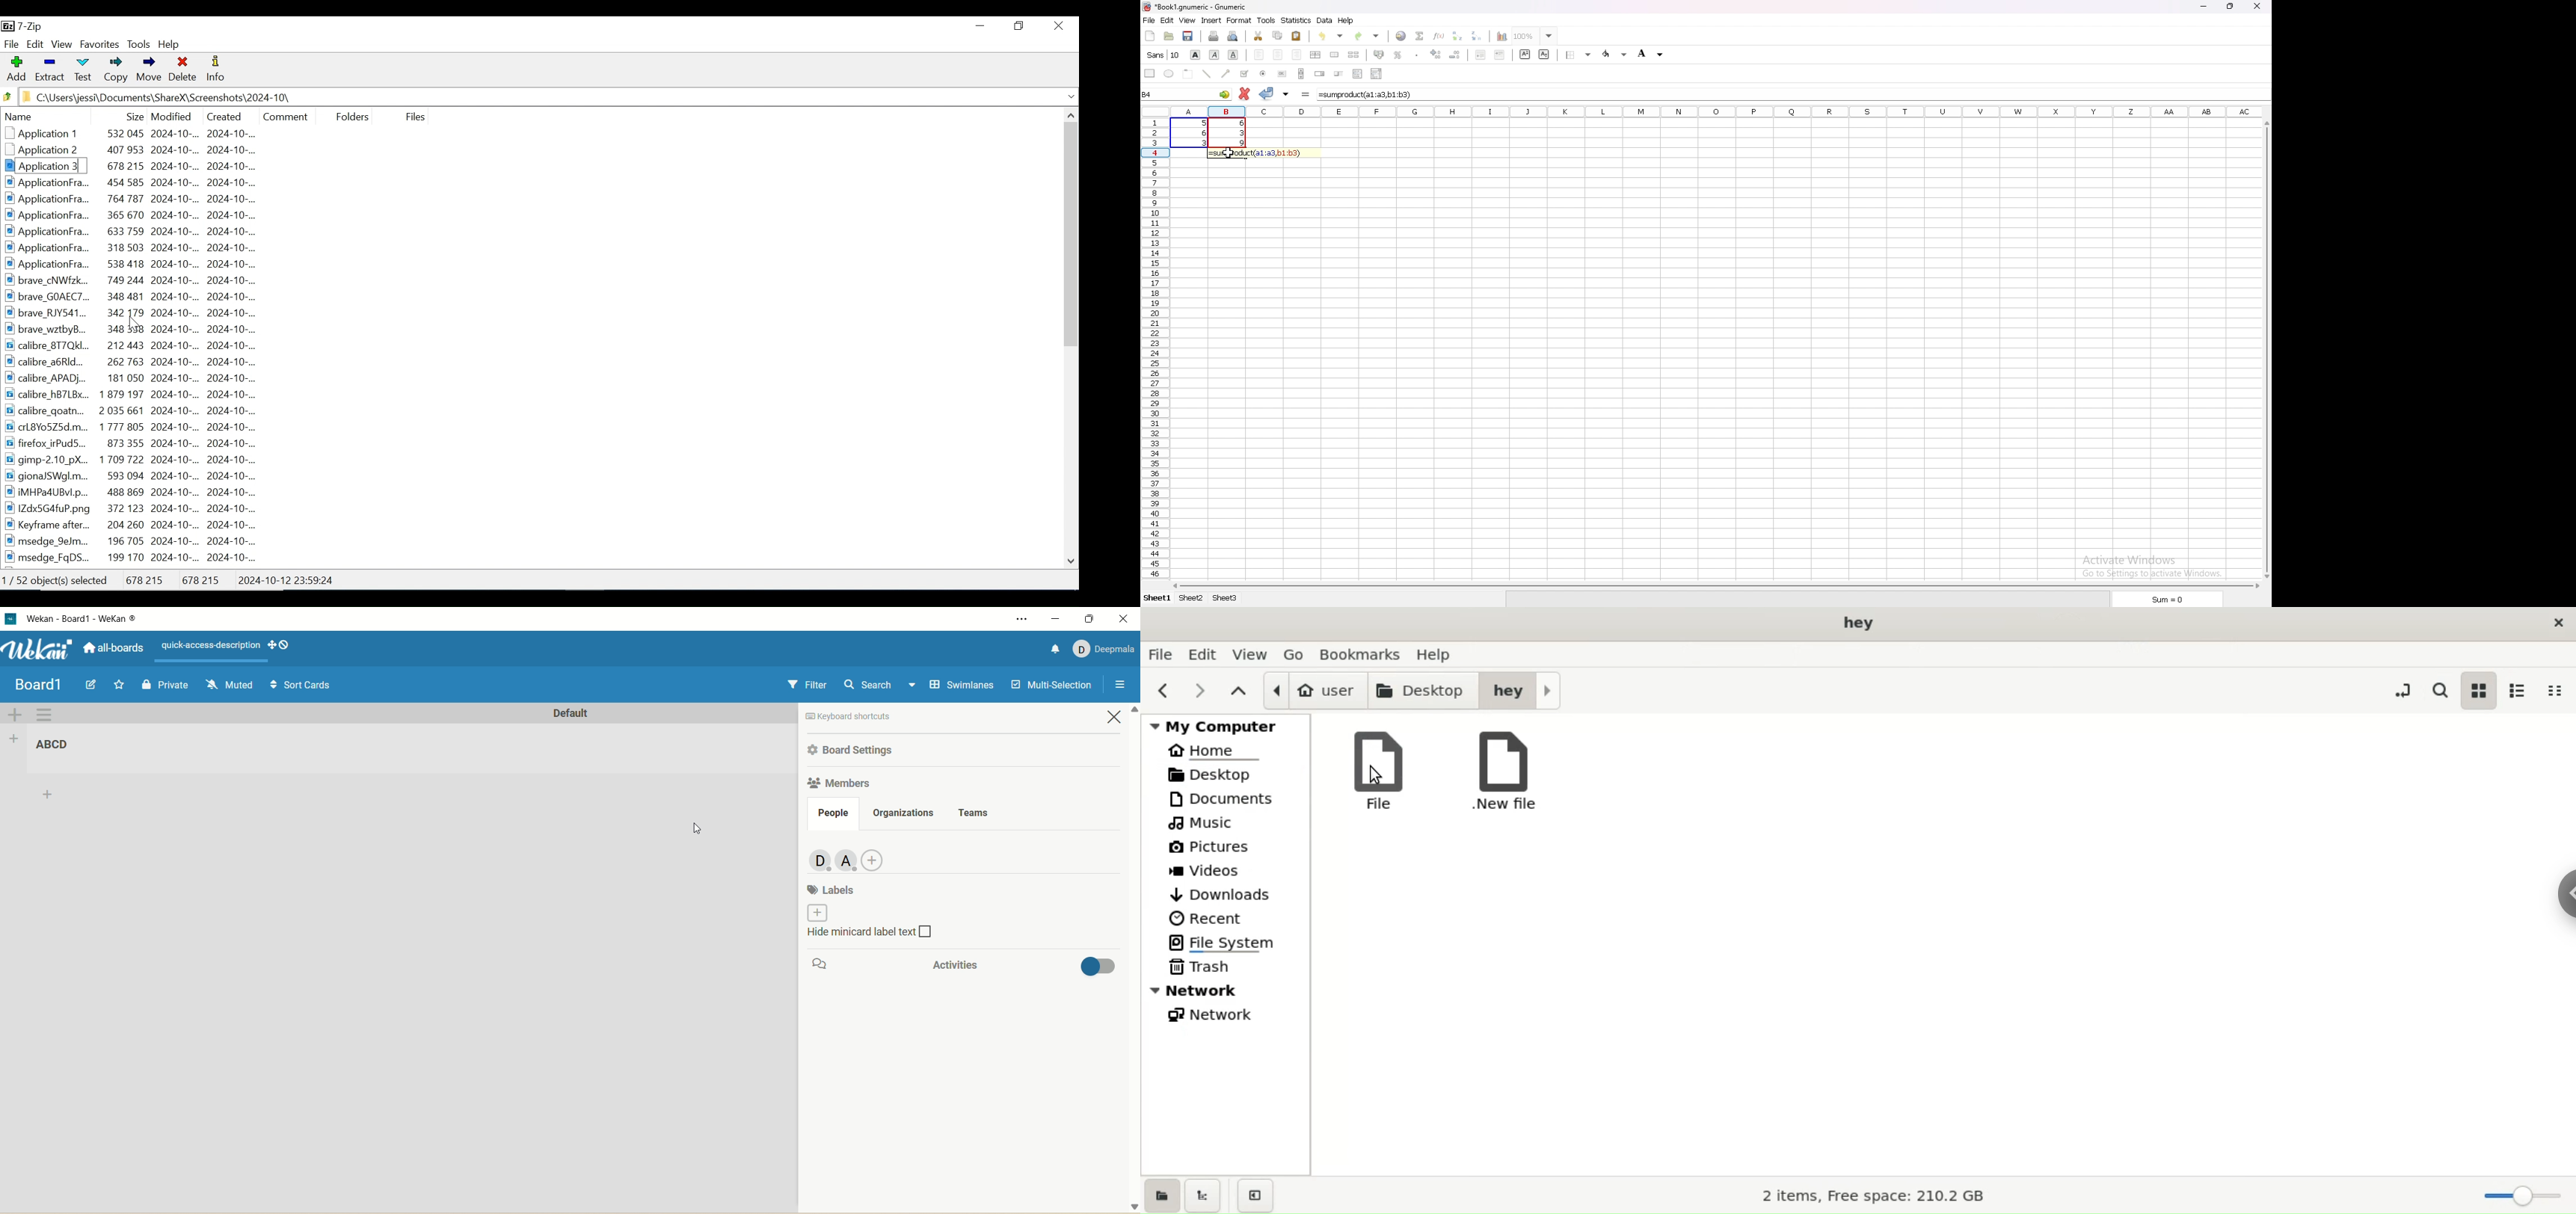 This screenshot has height=1232, width=2576. I want to click on add swimlane, so click(15, 714).